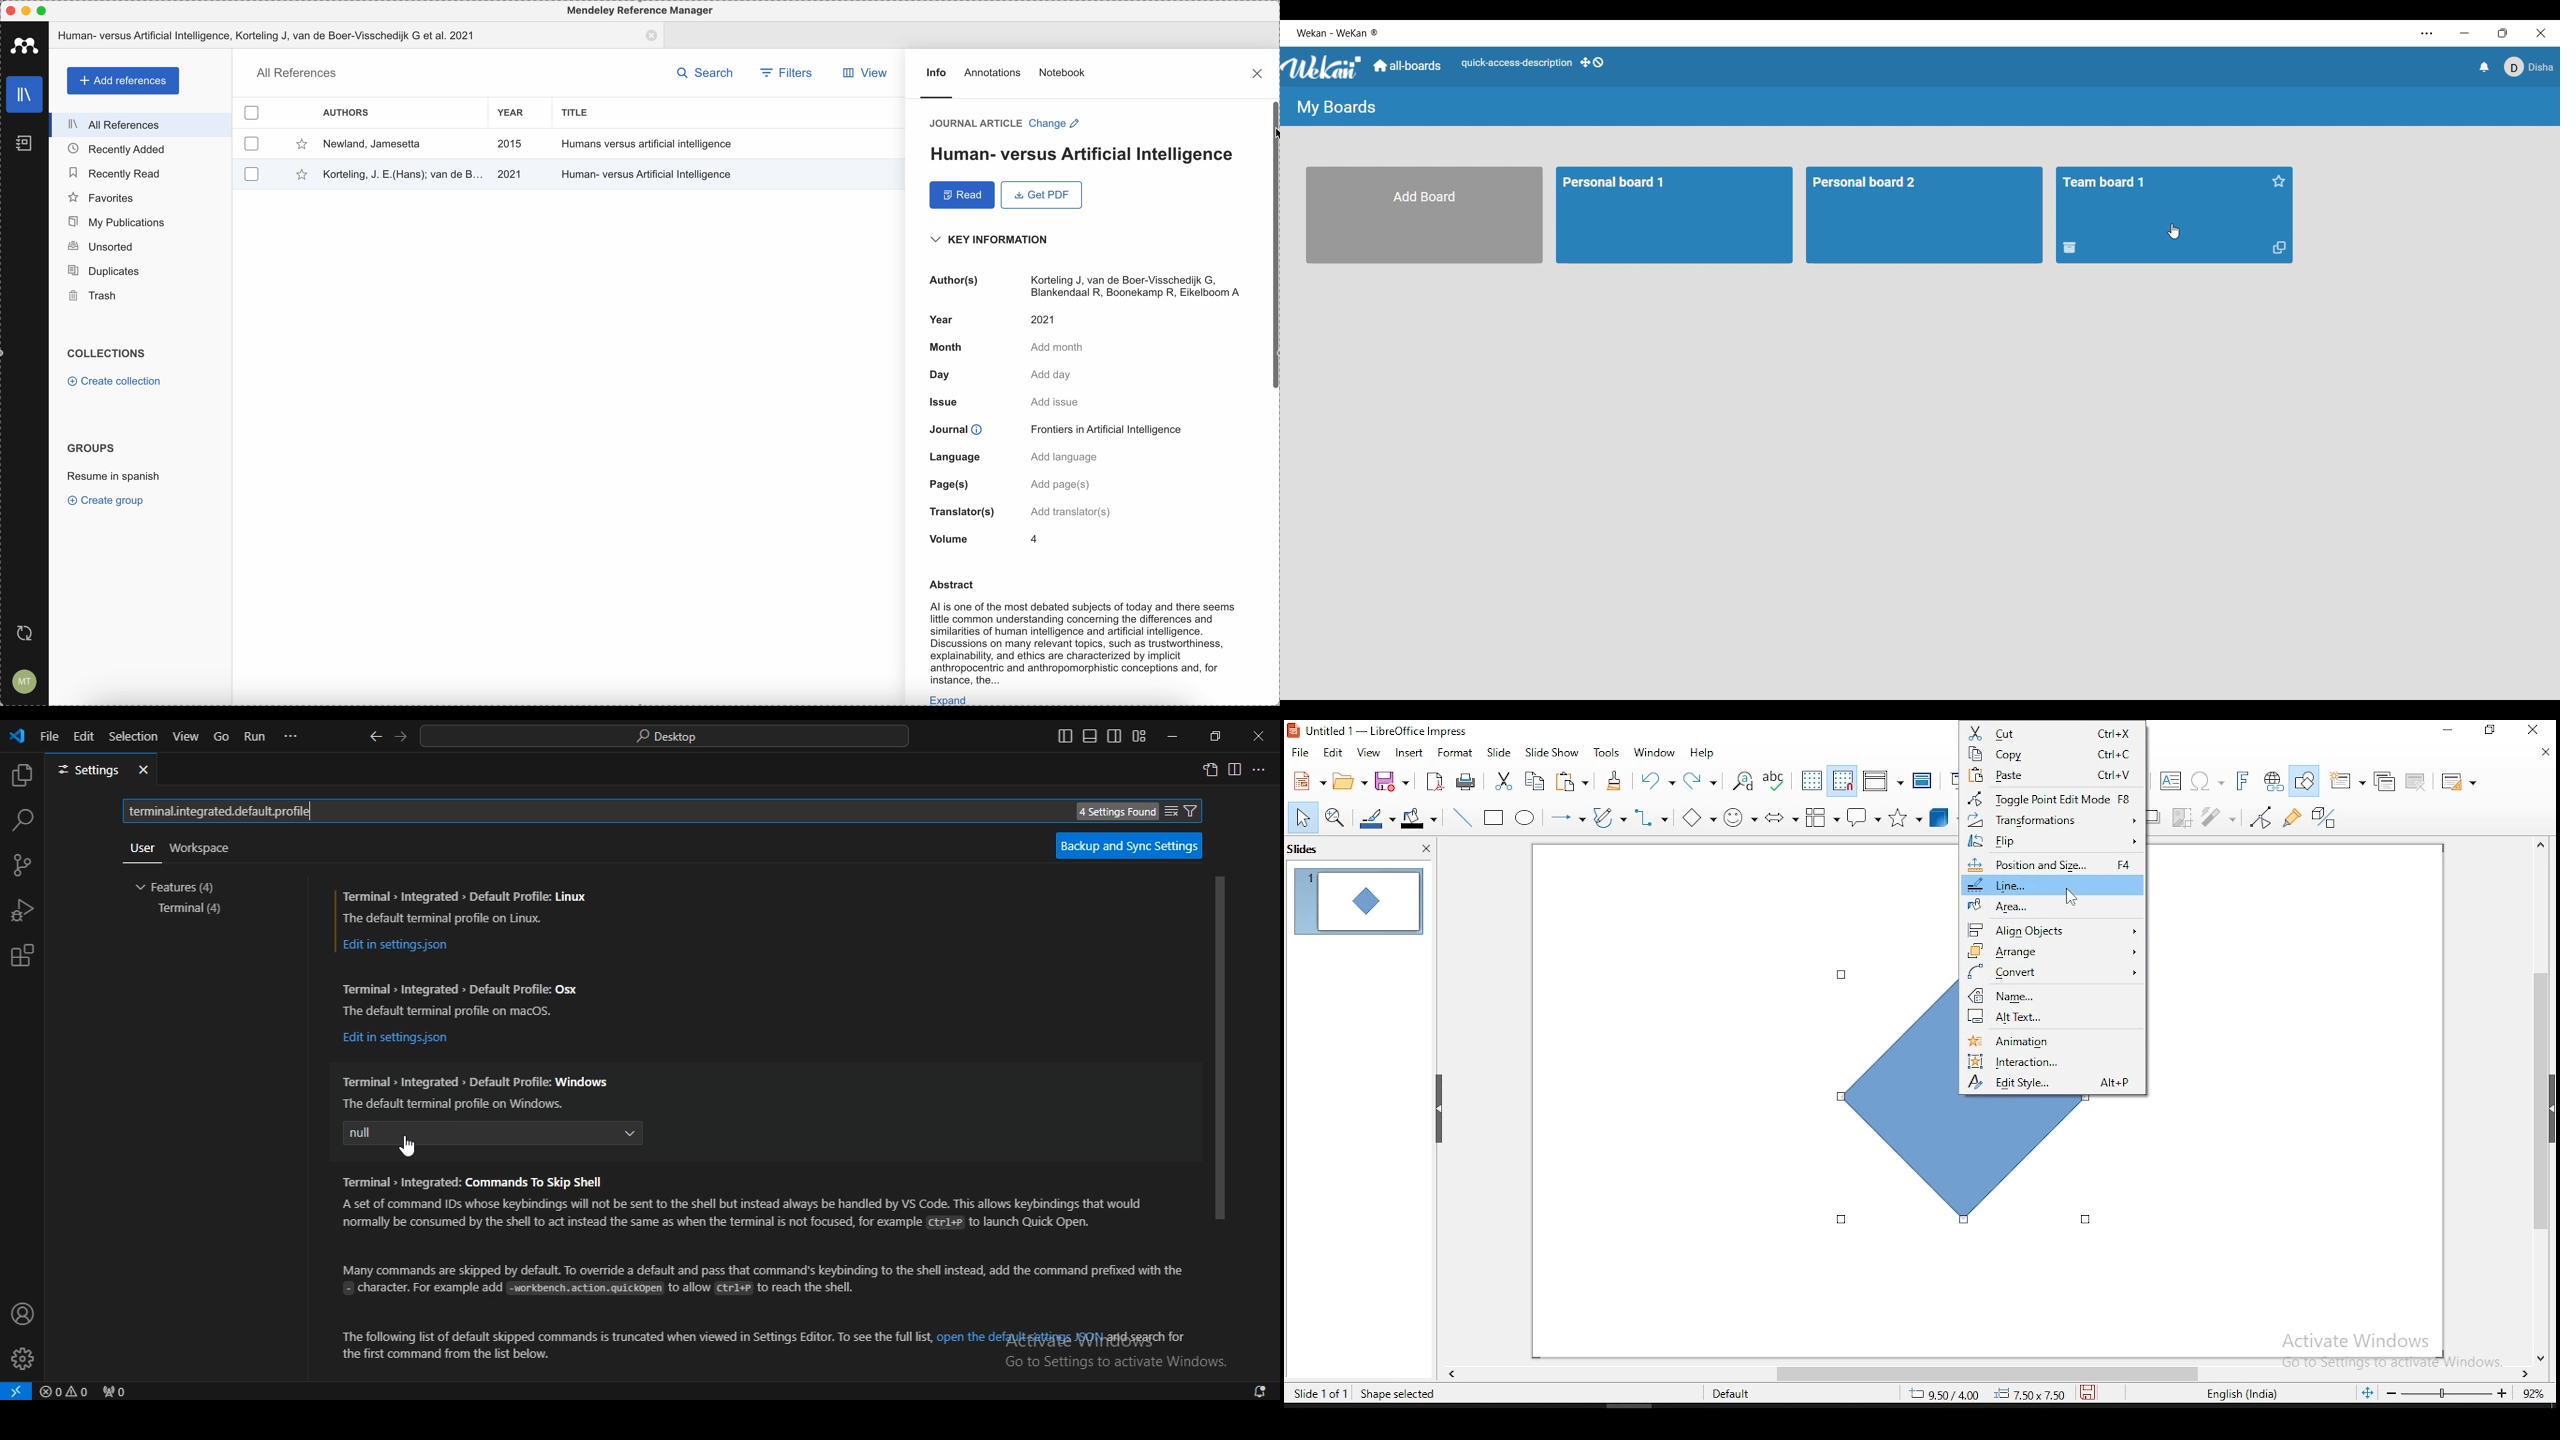 This screenshot has height=1456, width=2576. What do you see at coordinates (2183, 820) in the screenshot?
I see `crop image` at bounding box center [2183, 820].